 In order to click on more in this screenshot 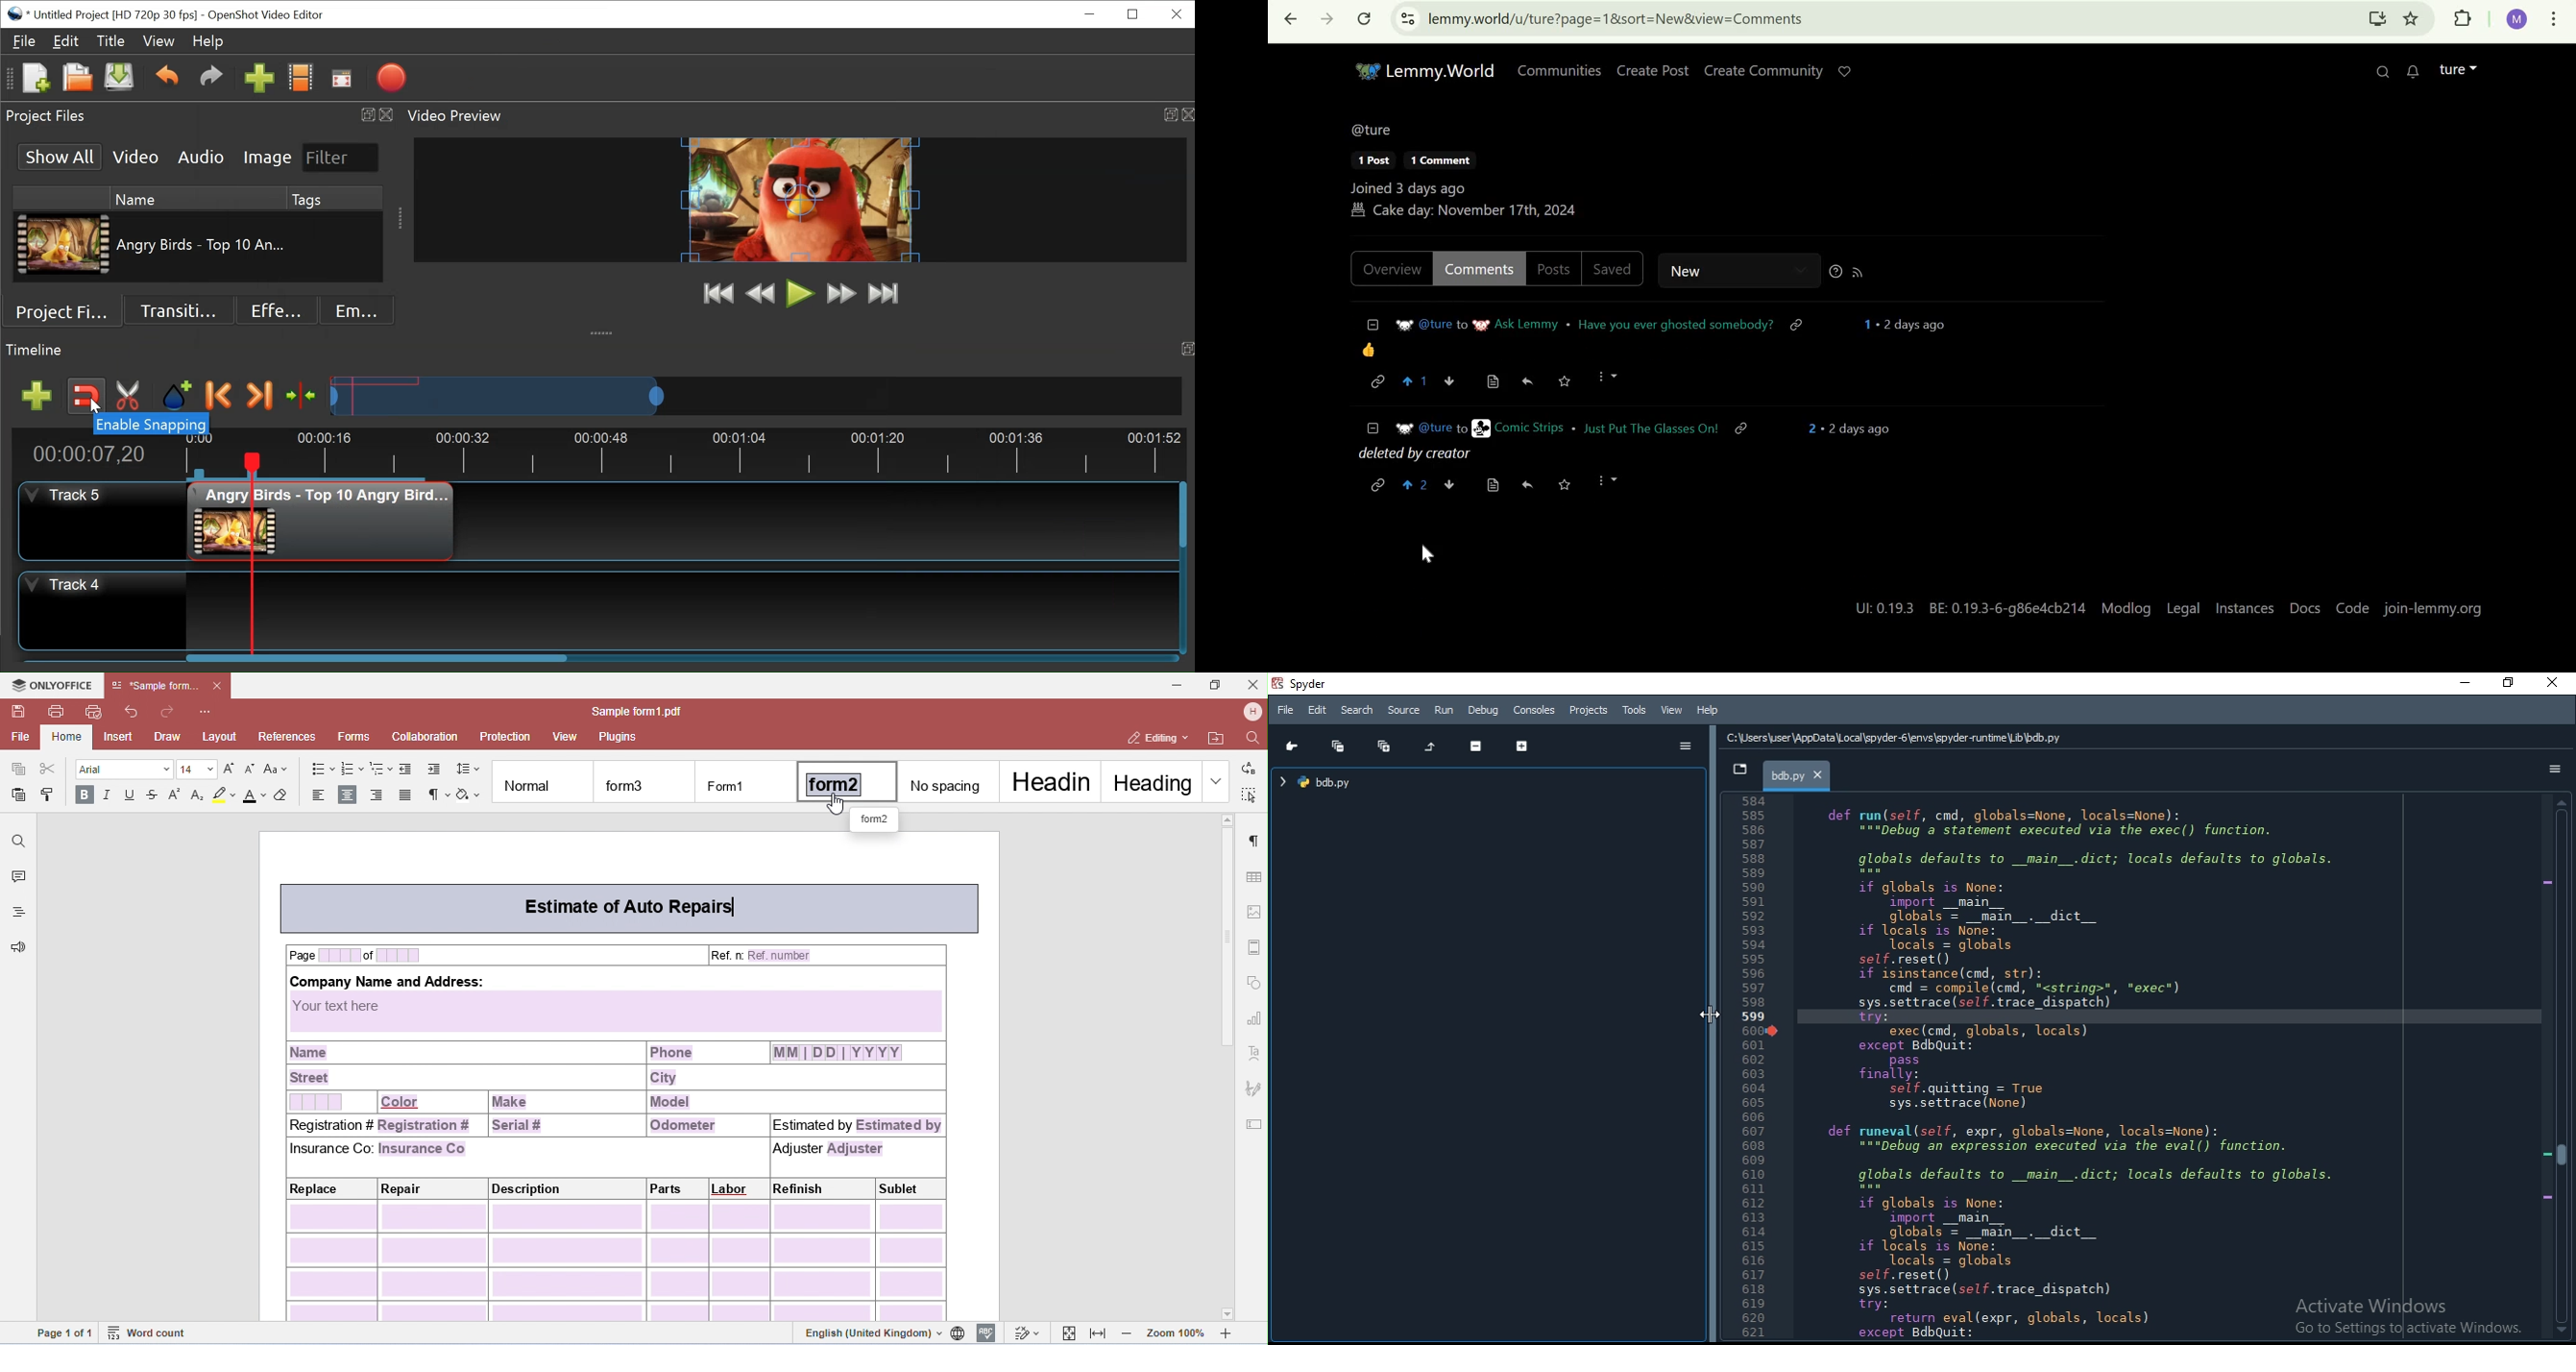, I will do `click(1607, 378)`.